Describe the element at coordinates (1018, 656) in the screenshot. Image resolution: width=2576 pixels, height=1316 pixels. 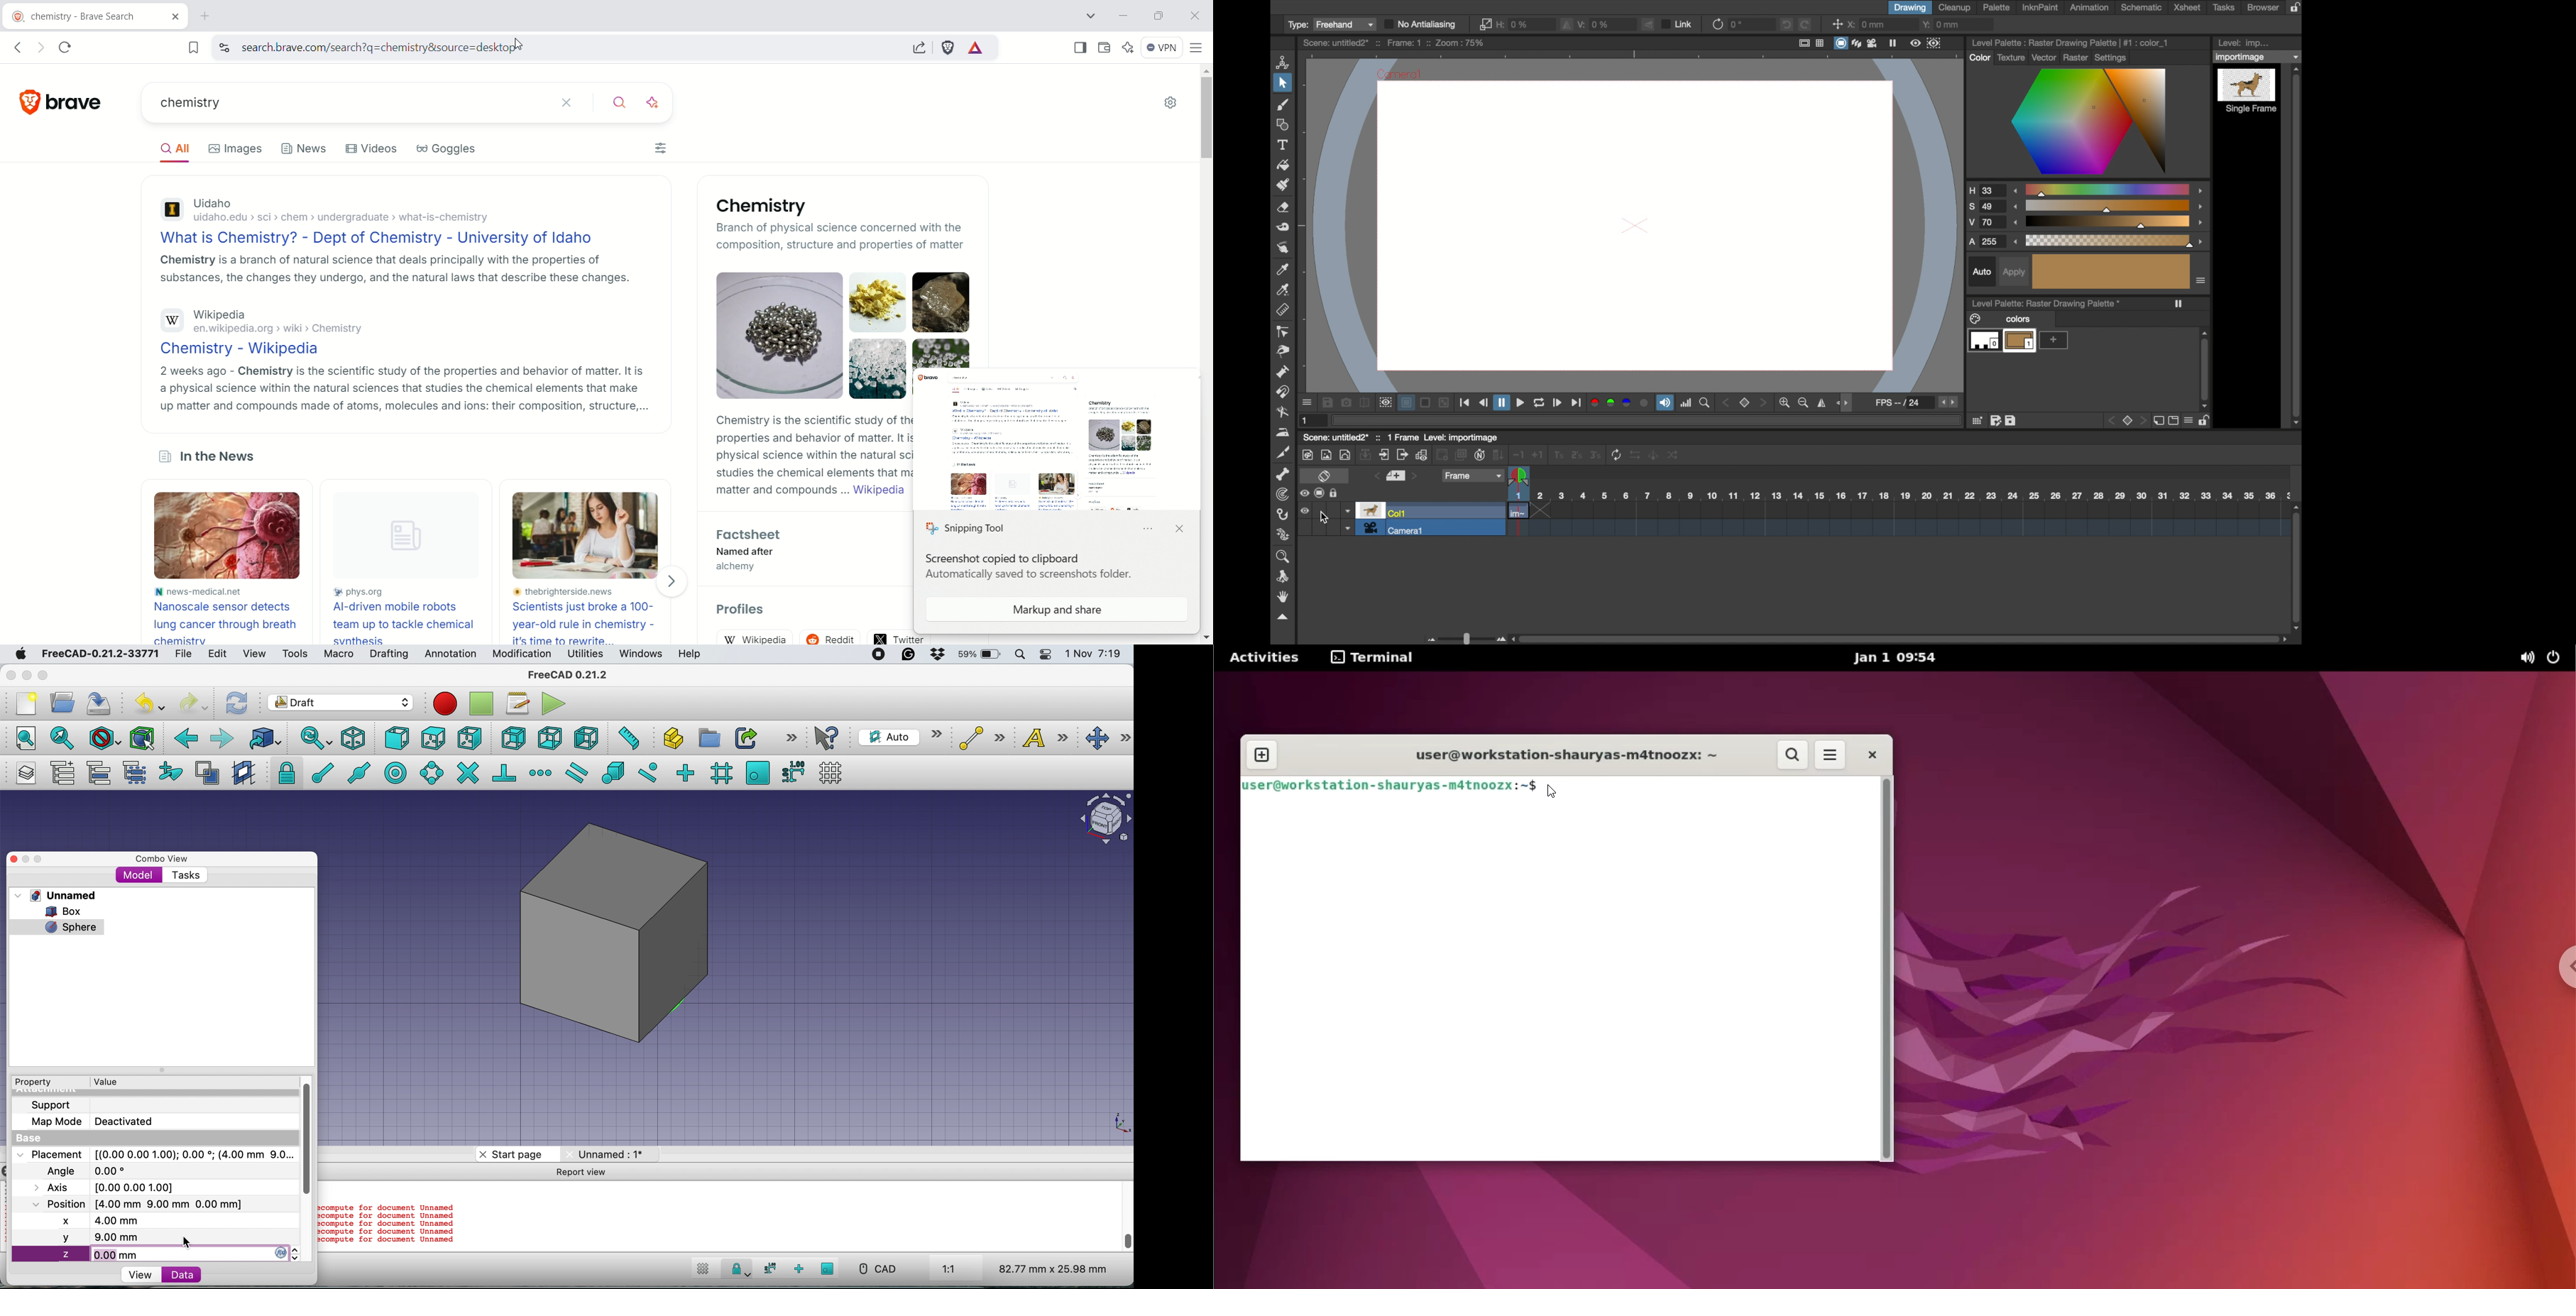
I see `spotlight search` at that location.